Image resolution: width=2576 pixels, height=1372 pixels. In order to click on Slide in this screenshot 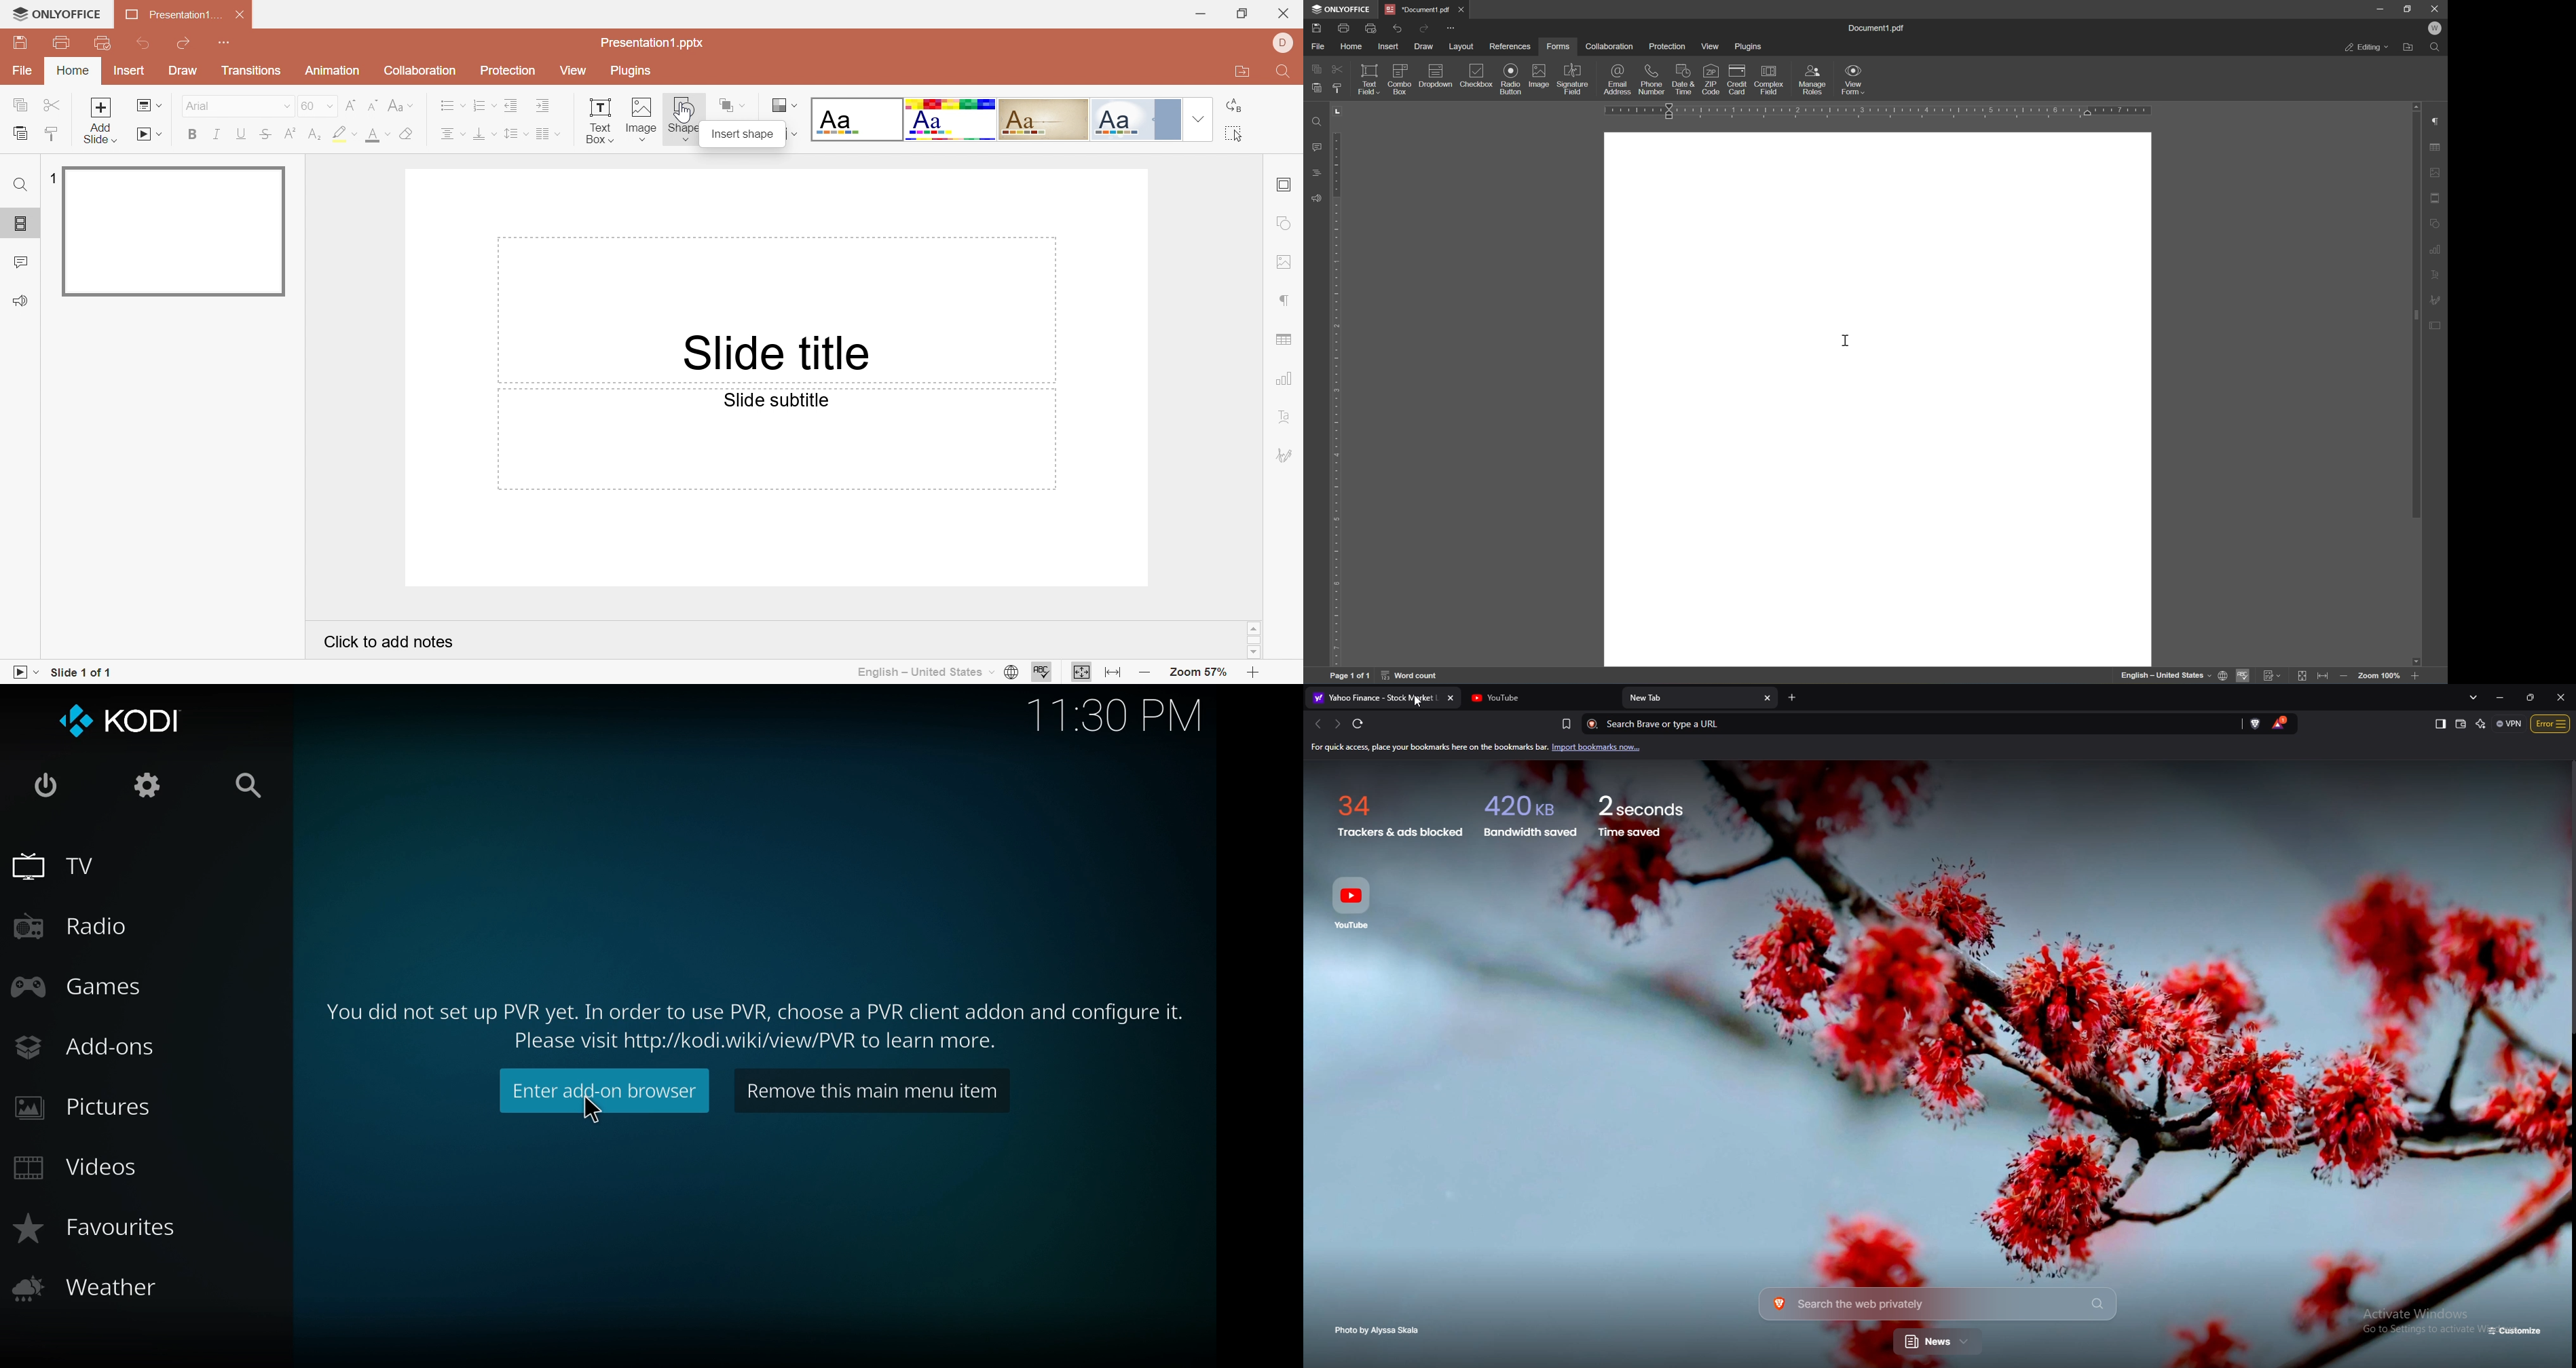, I will do `click(175, 231)`.